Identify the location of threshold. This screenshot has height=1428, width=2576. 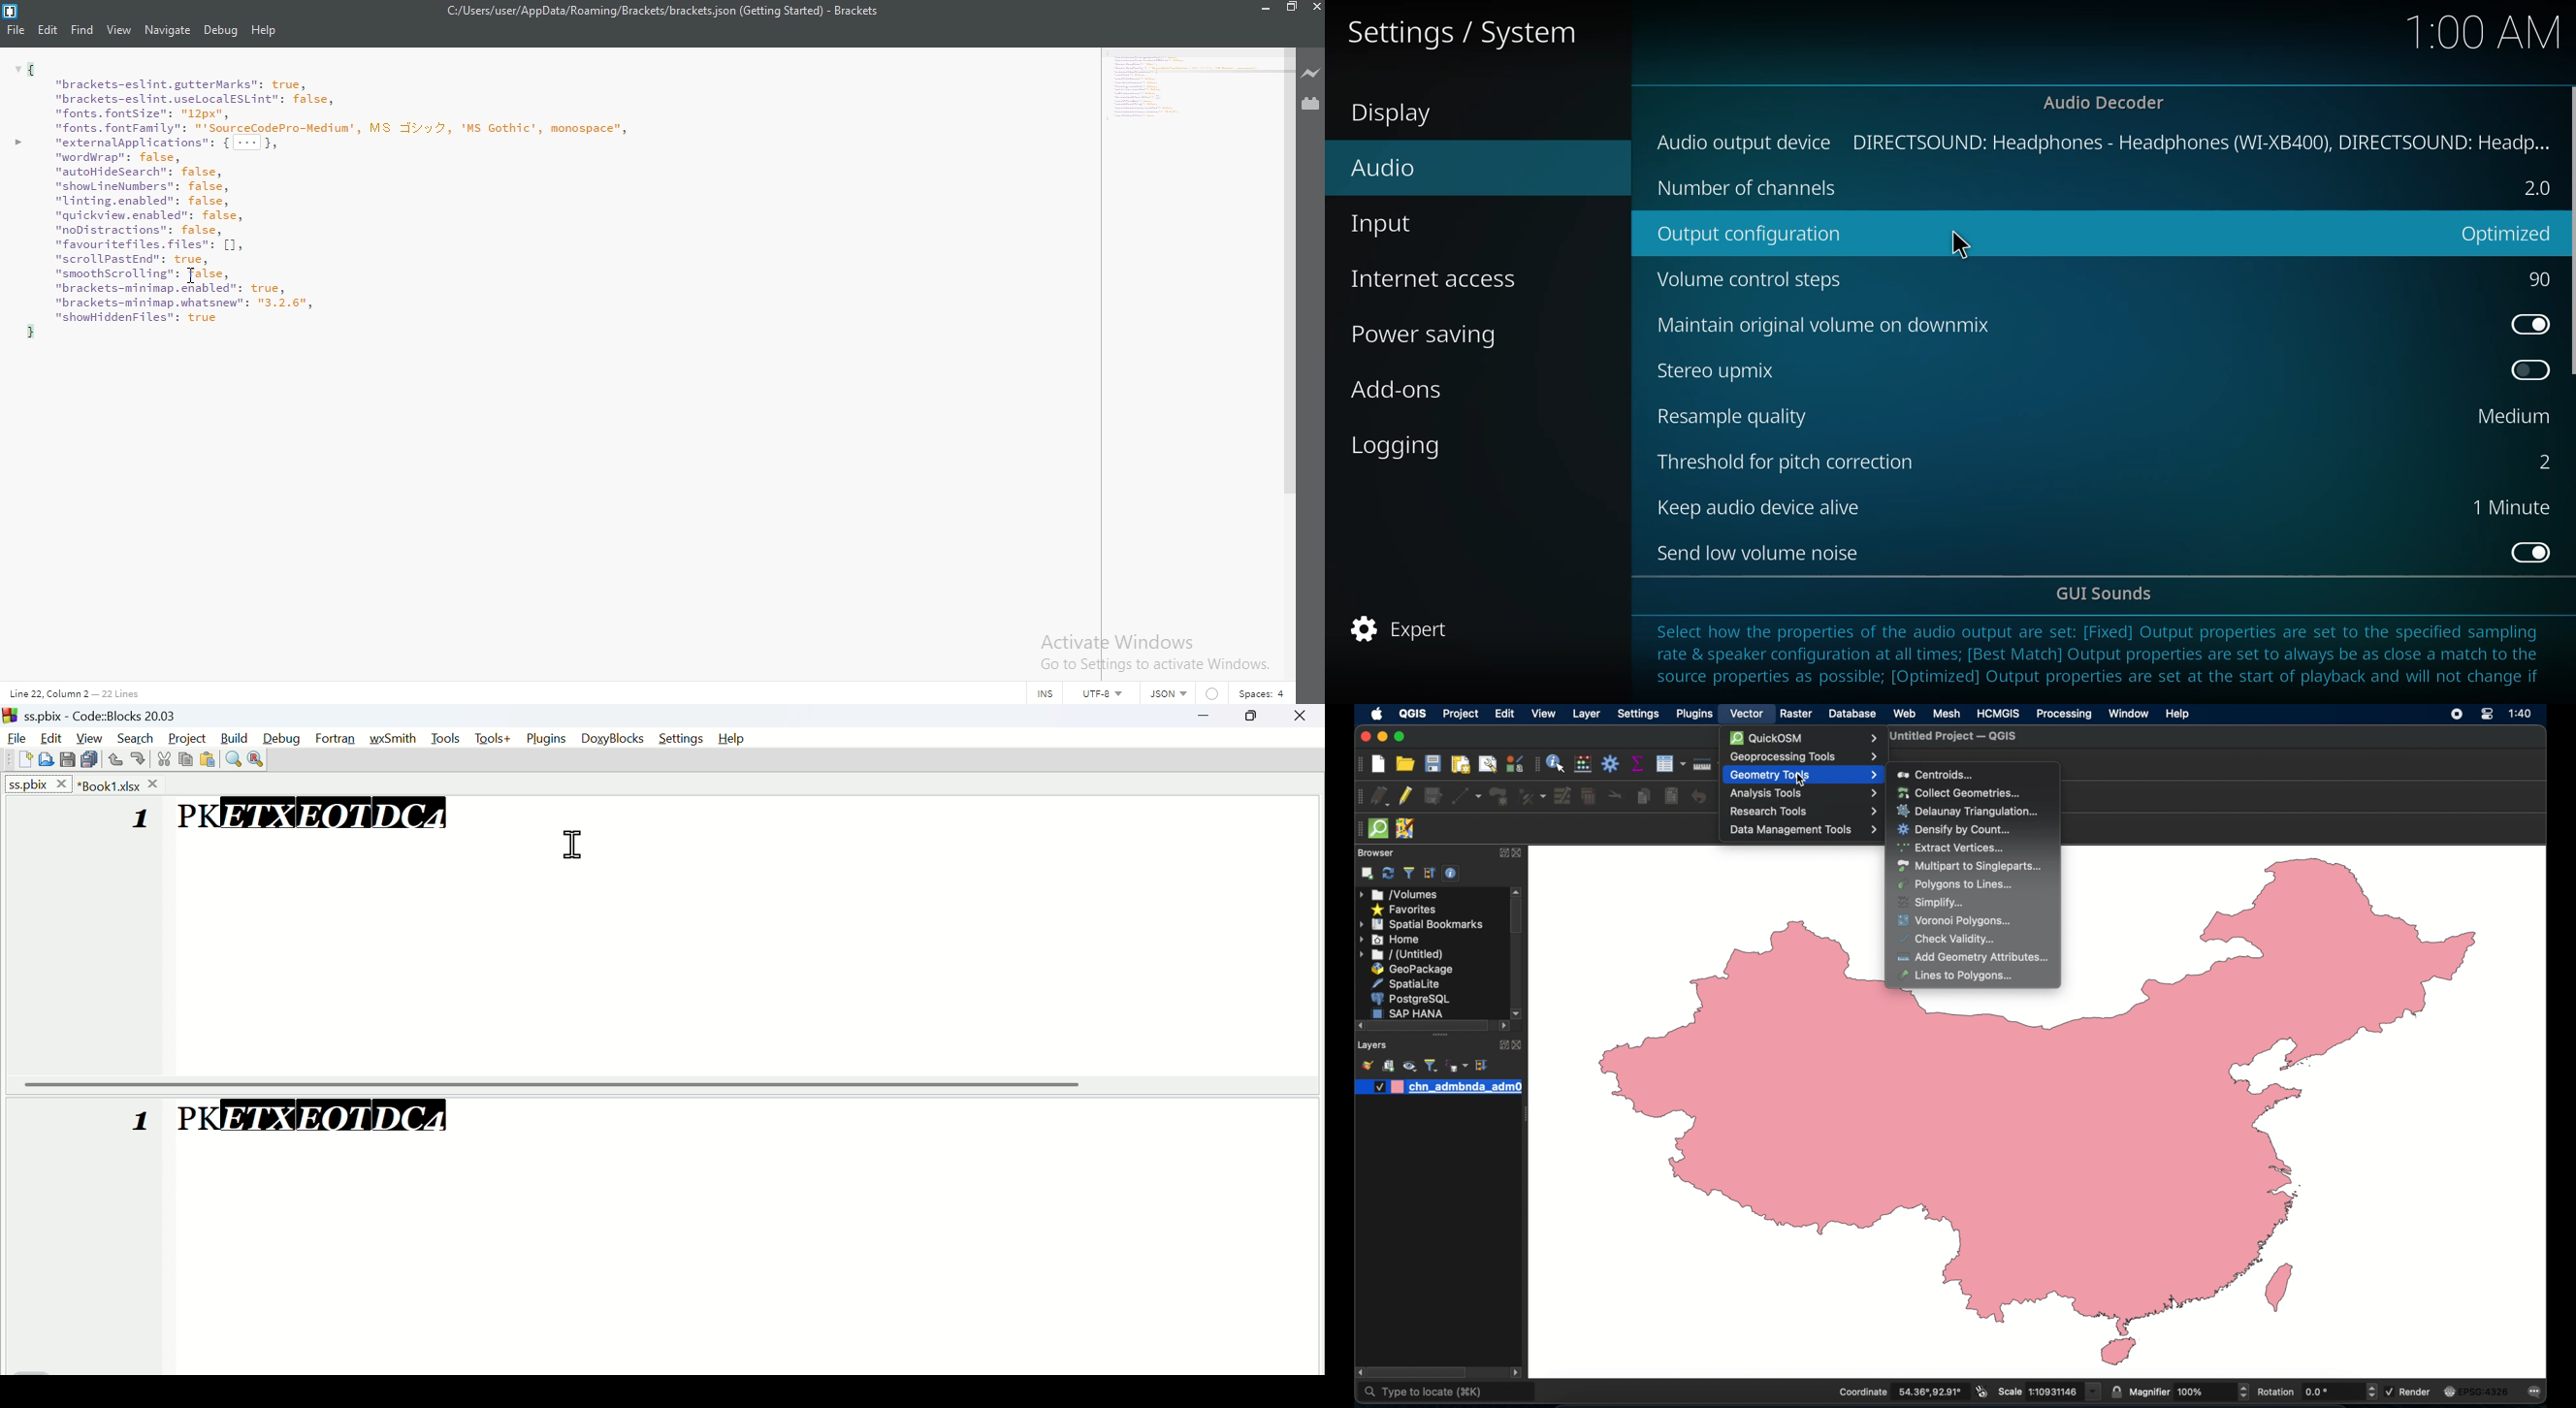
(1788, 462).